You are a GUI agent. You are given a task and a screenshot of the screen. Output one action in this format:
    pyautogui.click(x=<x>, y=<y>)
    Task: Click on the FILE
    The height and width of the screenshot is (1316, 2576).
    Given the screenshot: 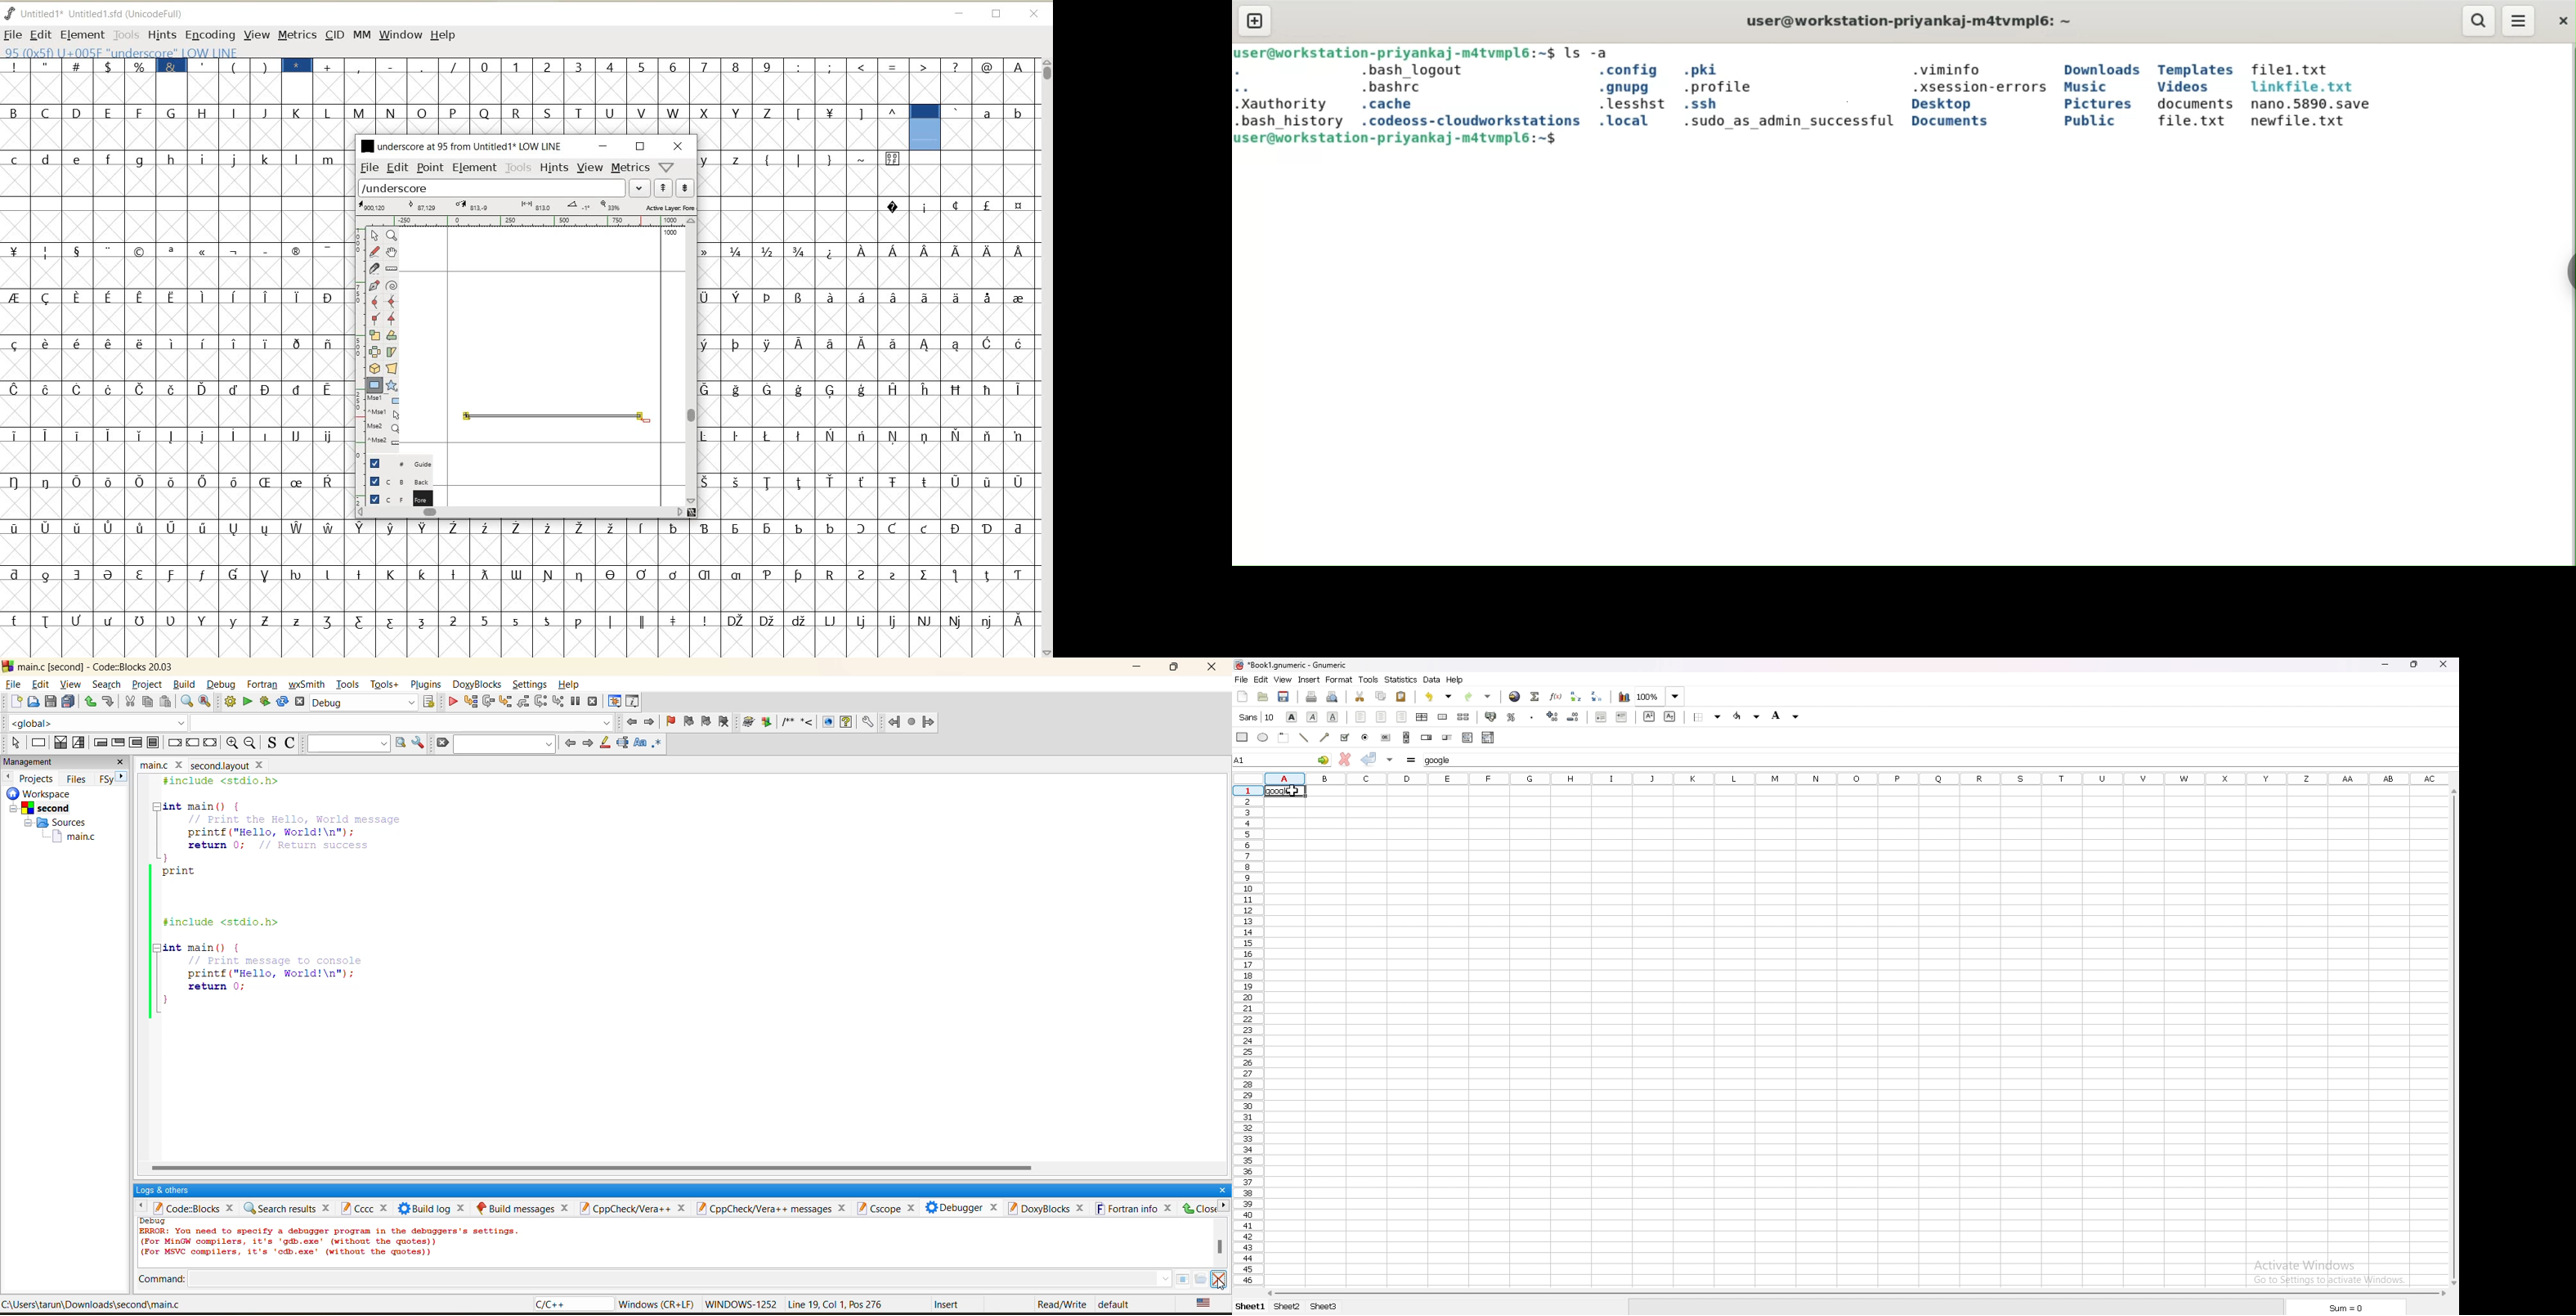 What is the action you would take?
    pyautogui.click(x=13, y=35)
    